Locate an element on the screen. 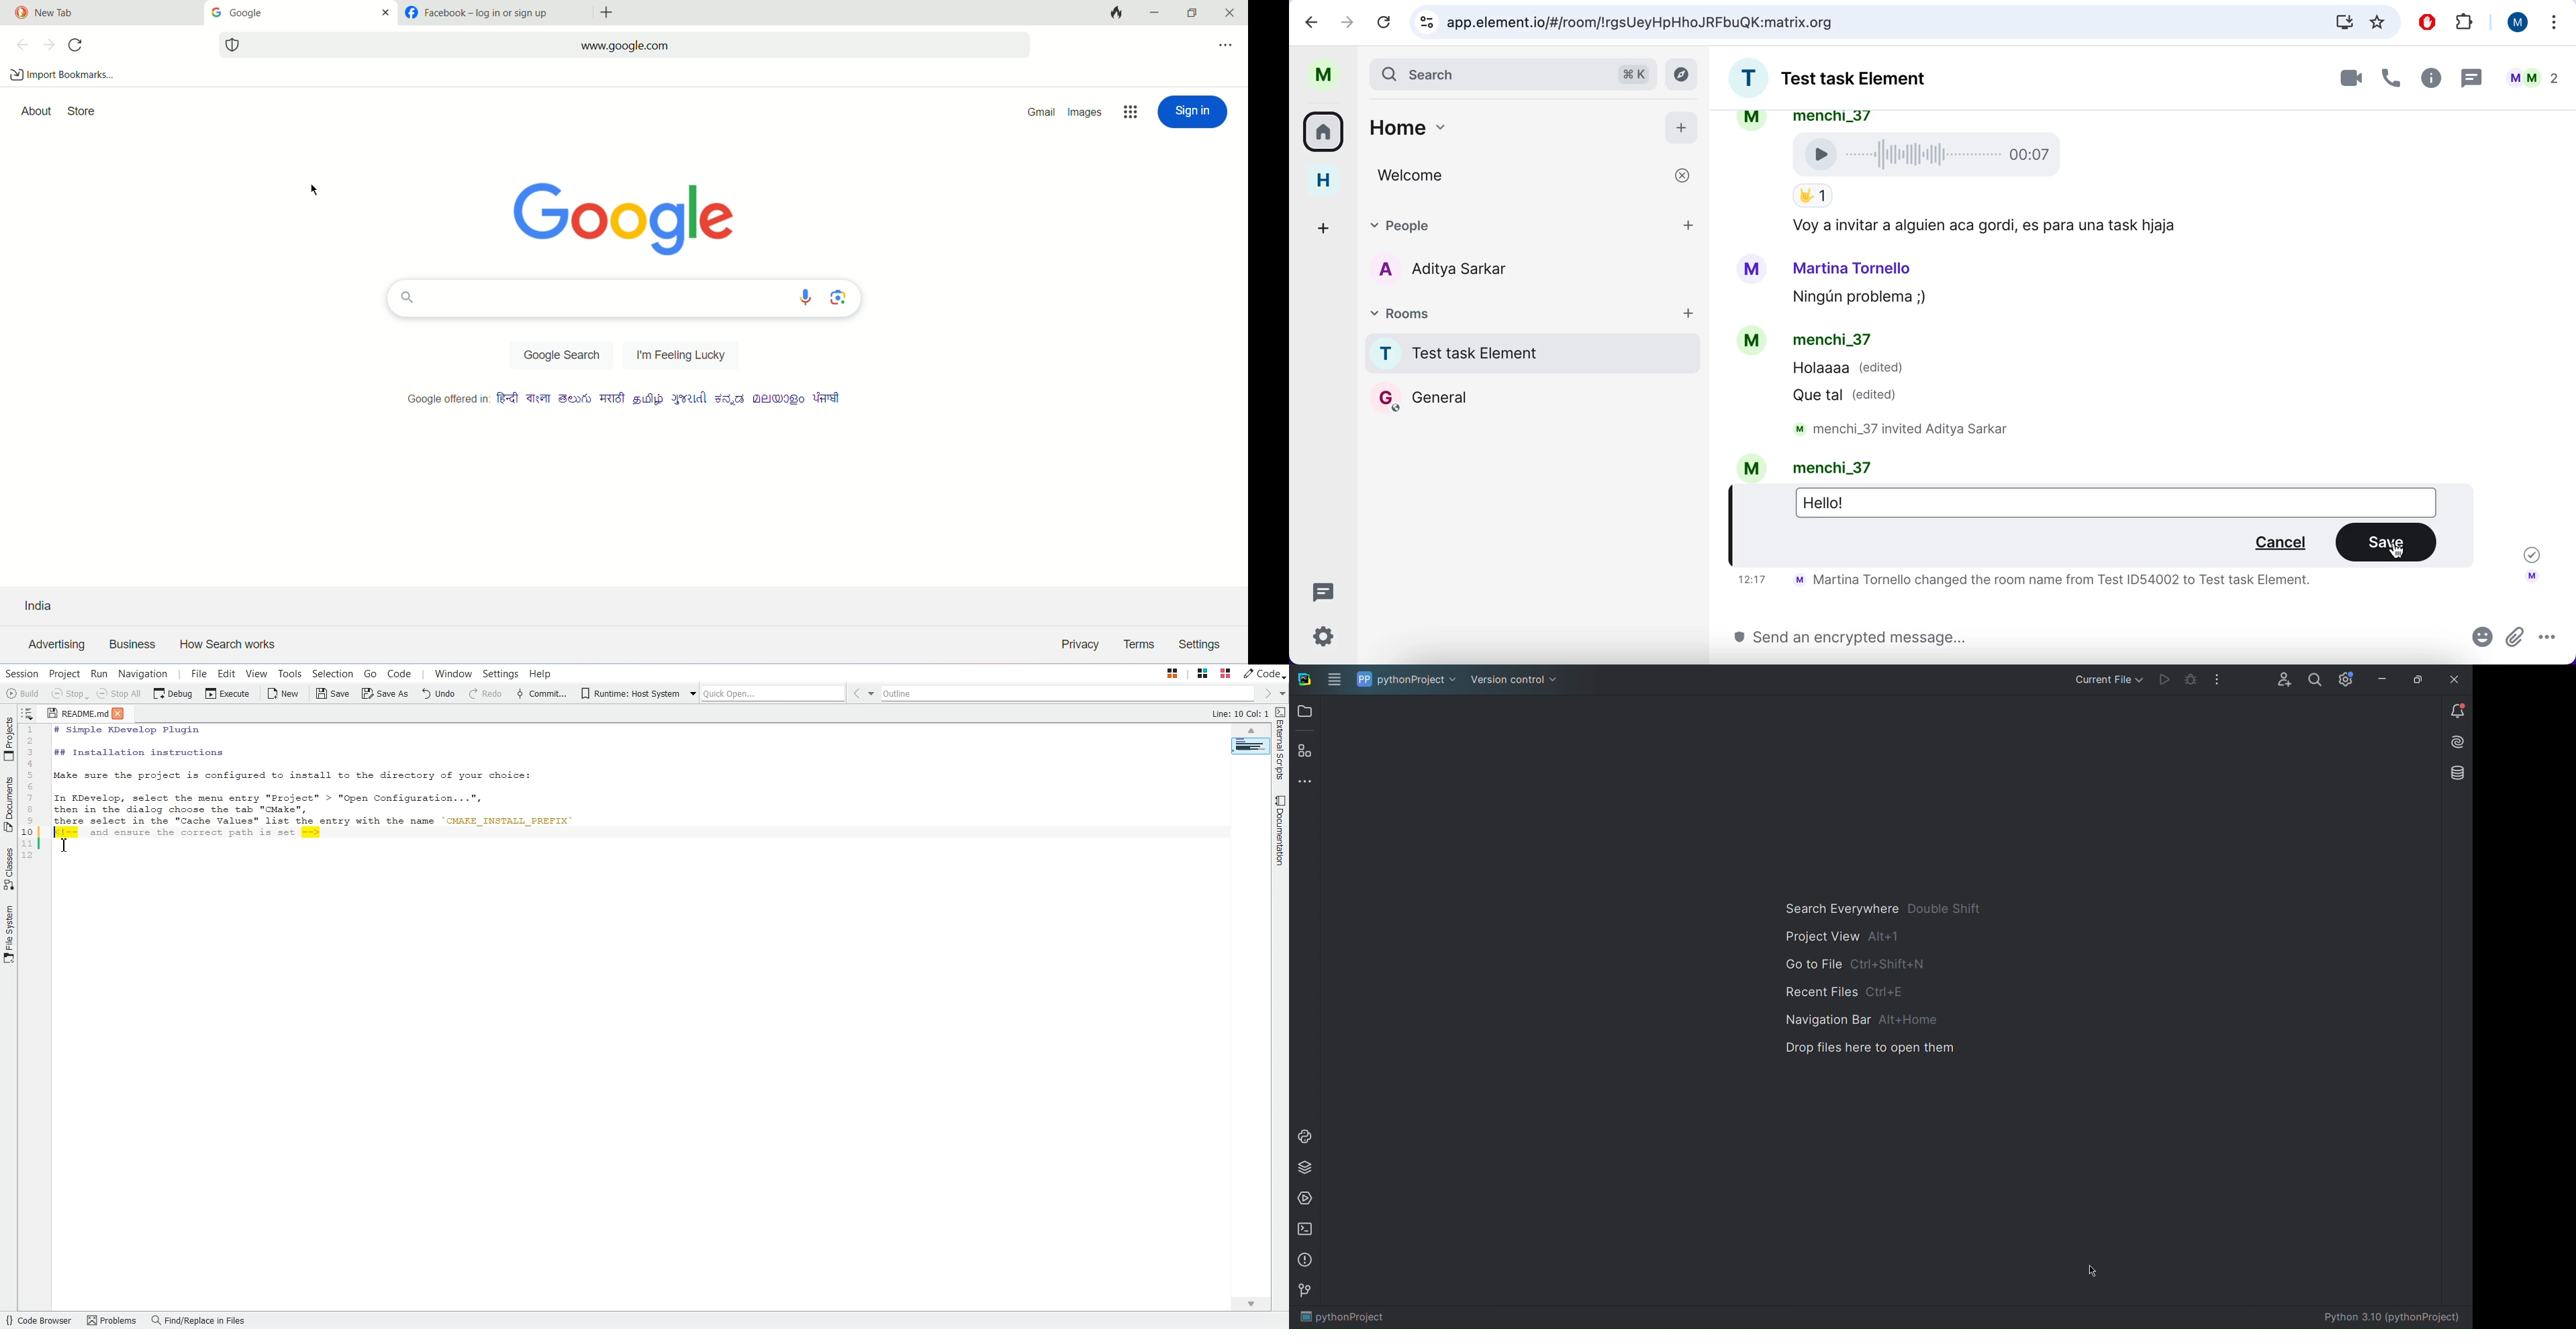 The width and height of the screenshot is (2576, 1344). room chat is located at coordinates (1848, 81).